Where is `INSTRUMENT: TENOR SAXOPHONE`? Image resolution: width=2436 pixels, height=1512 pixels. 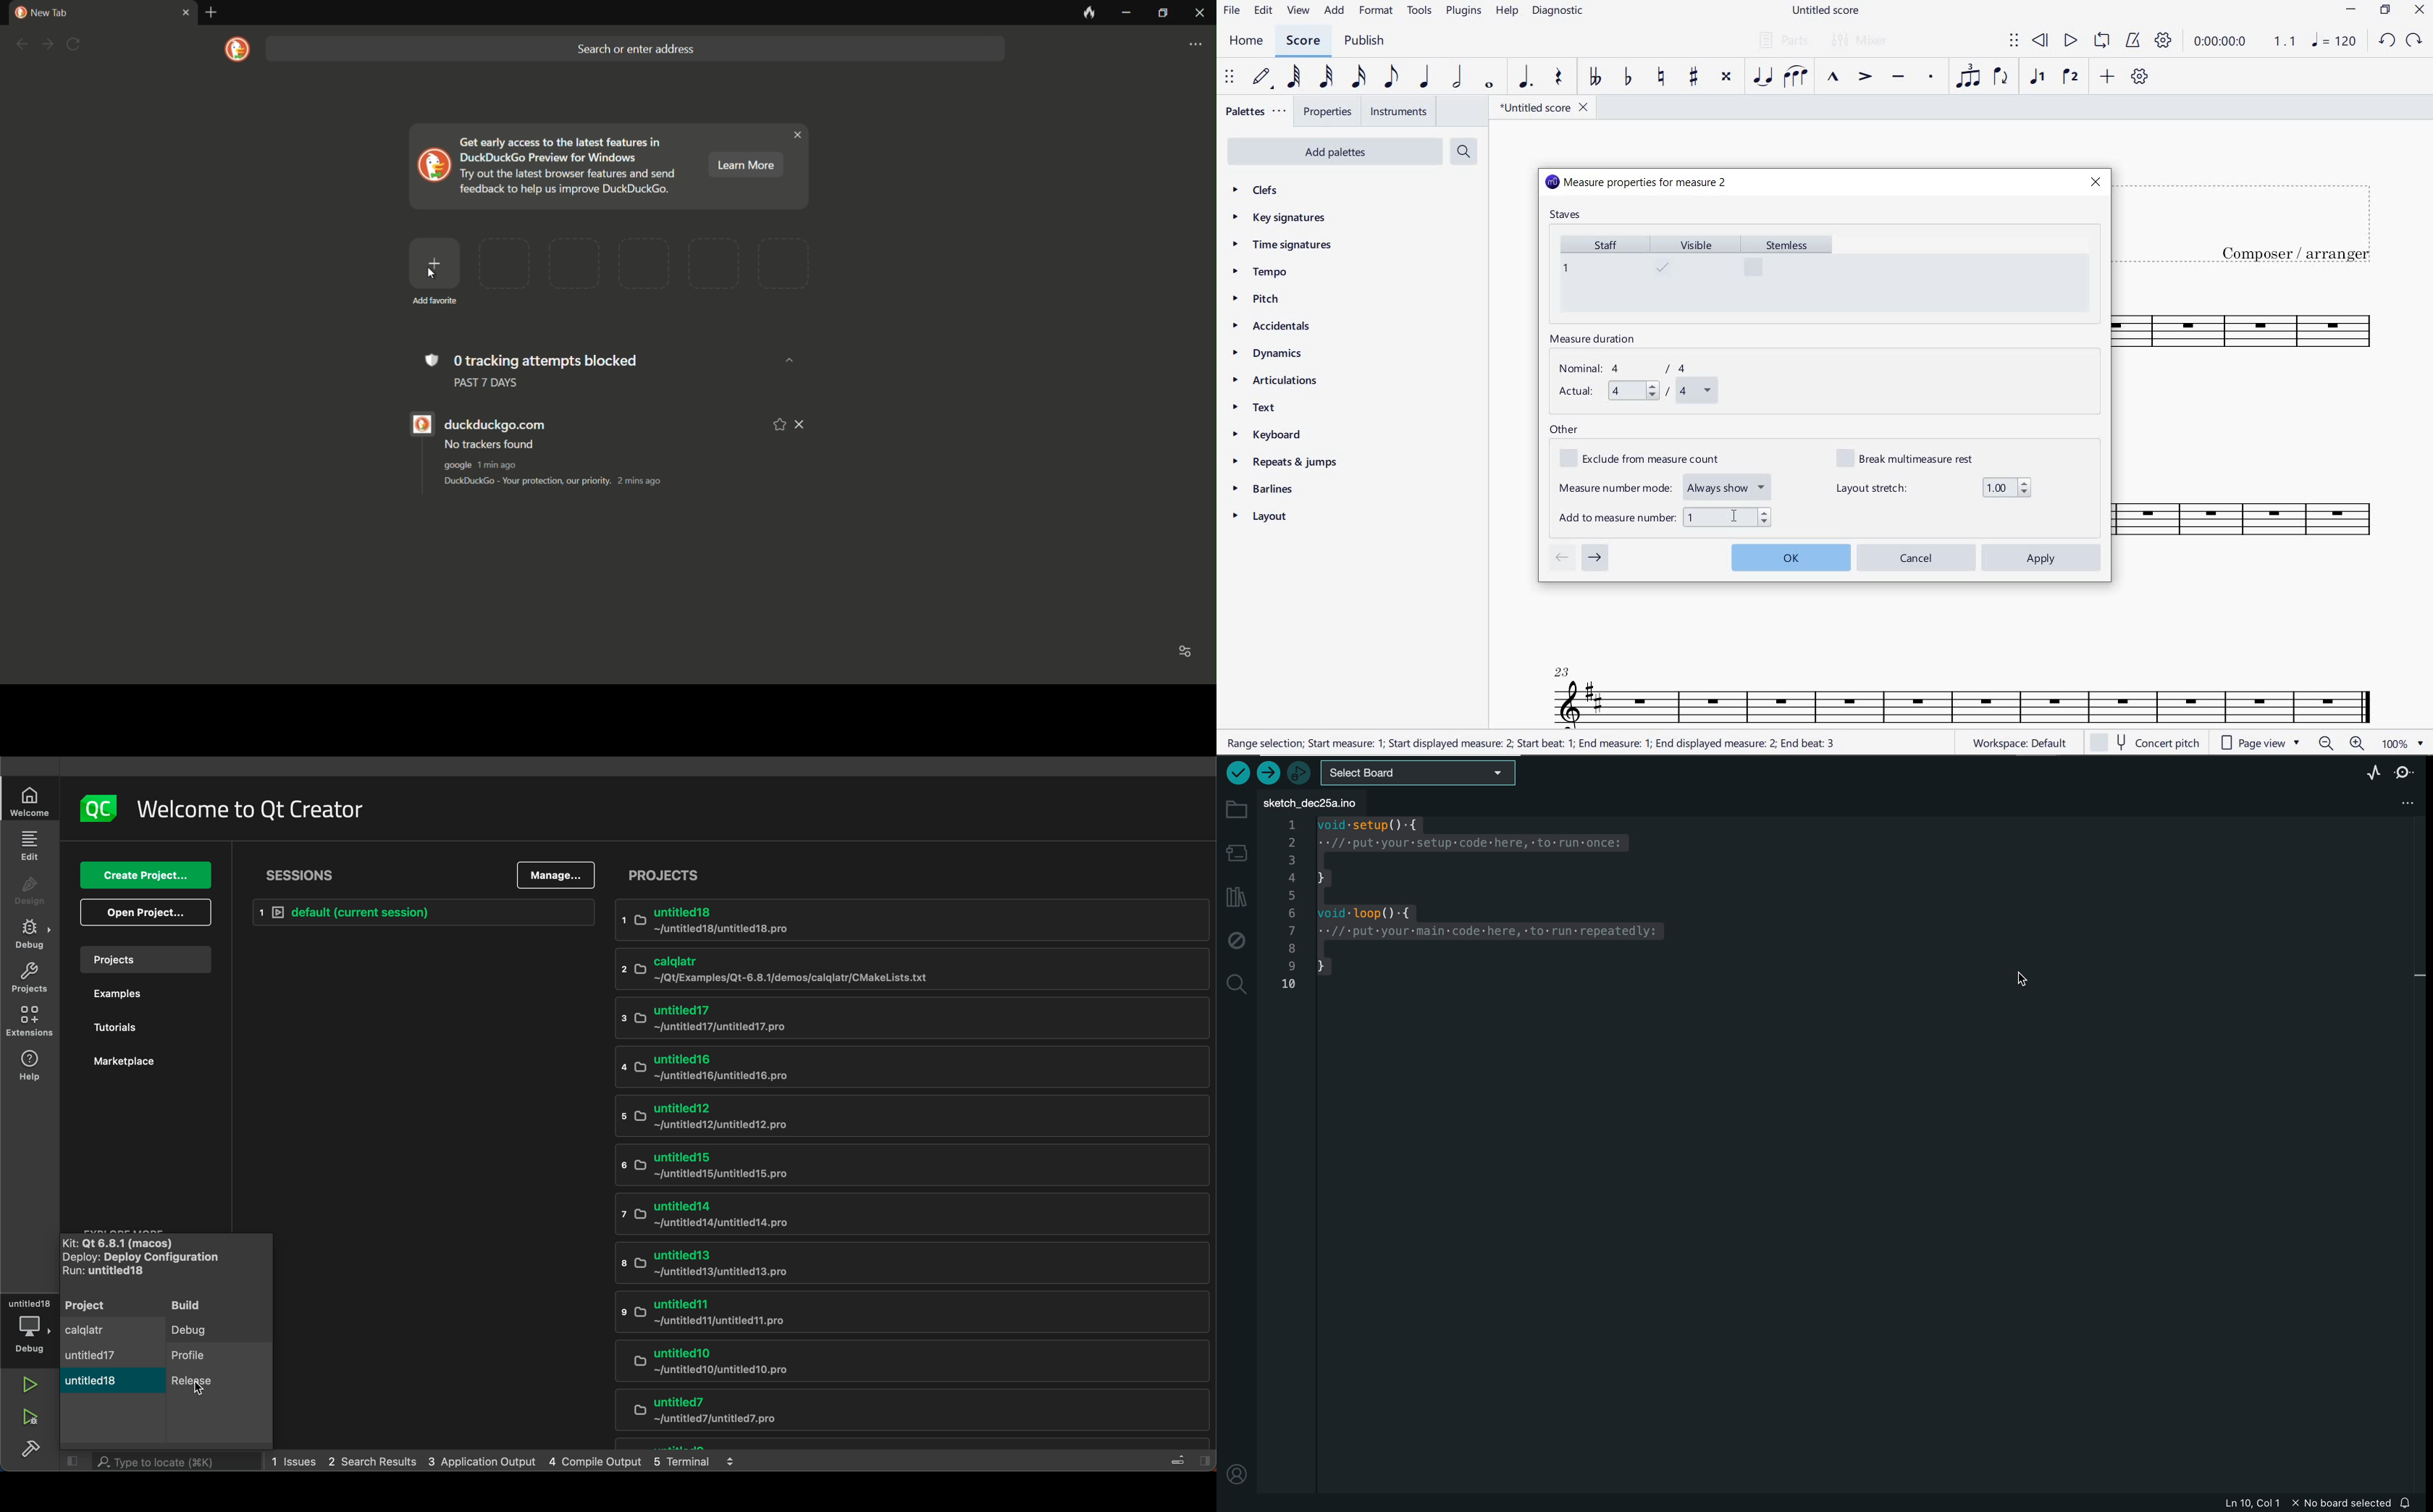 INSTRUMENT: TENOR SAXOPHONE is located at coordinates (2263, 435).